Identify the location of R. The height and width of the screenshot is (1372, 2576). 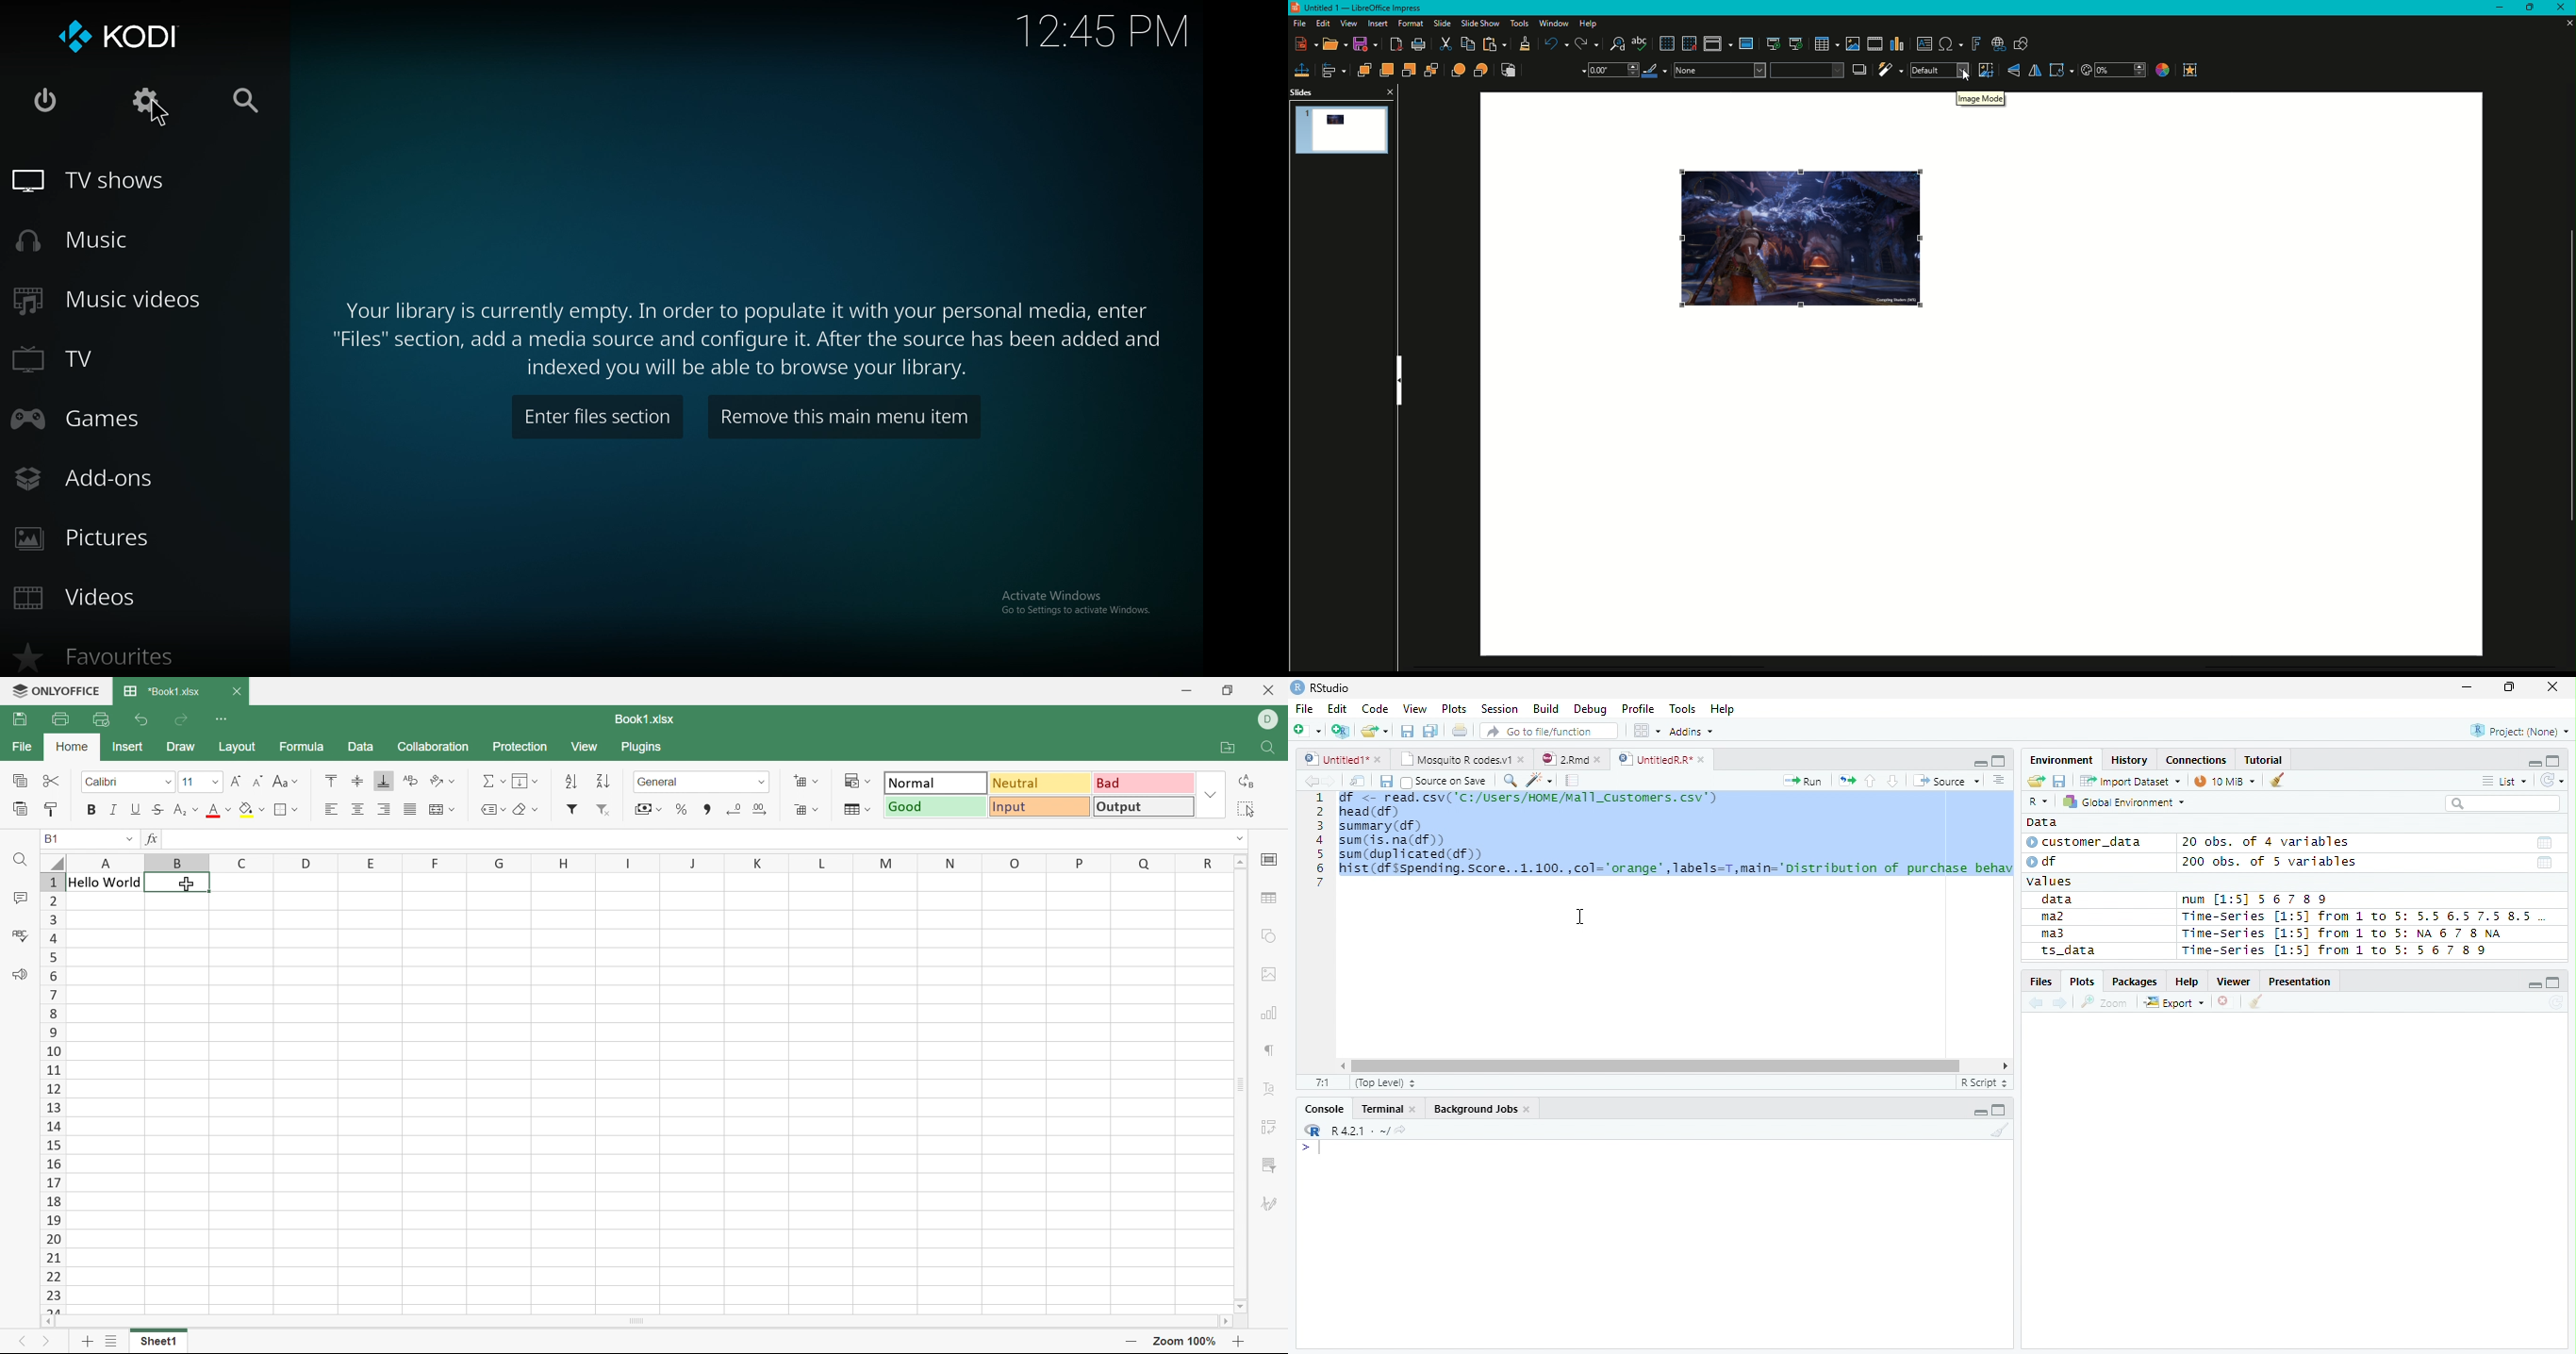
(2038, 802).